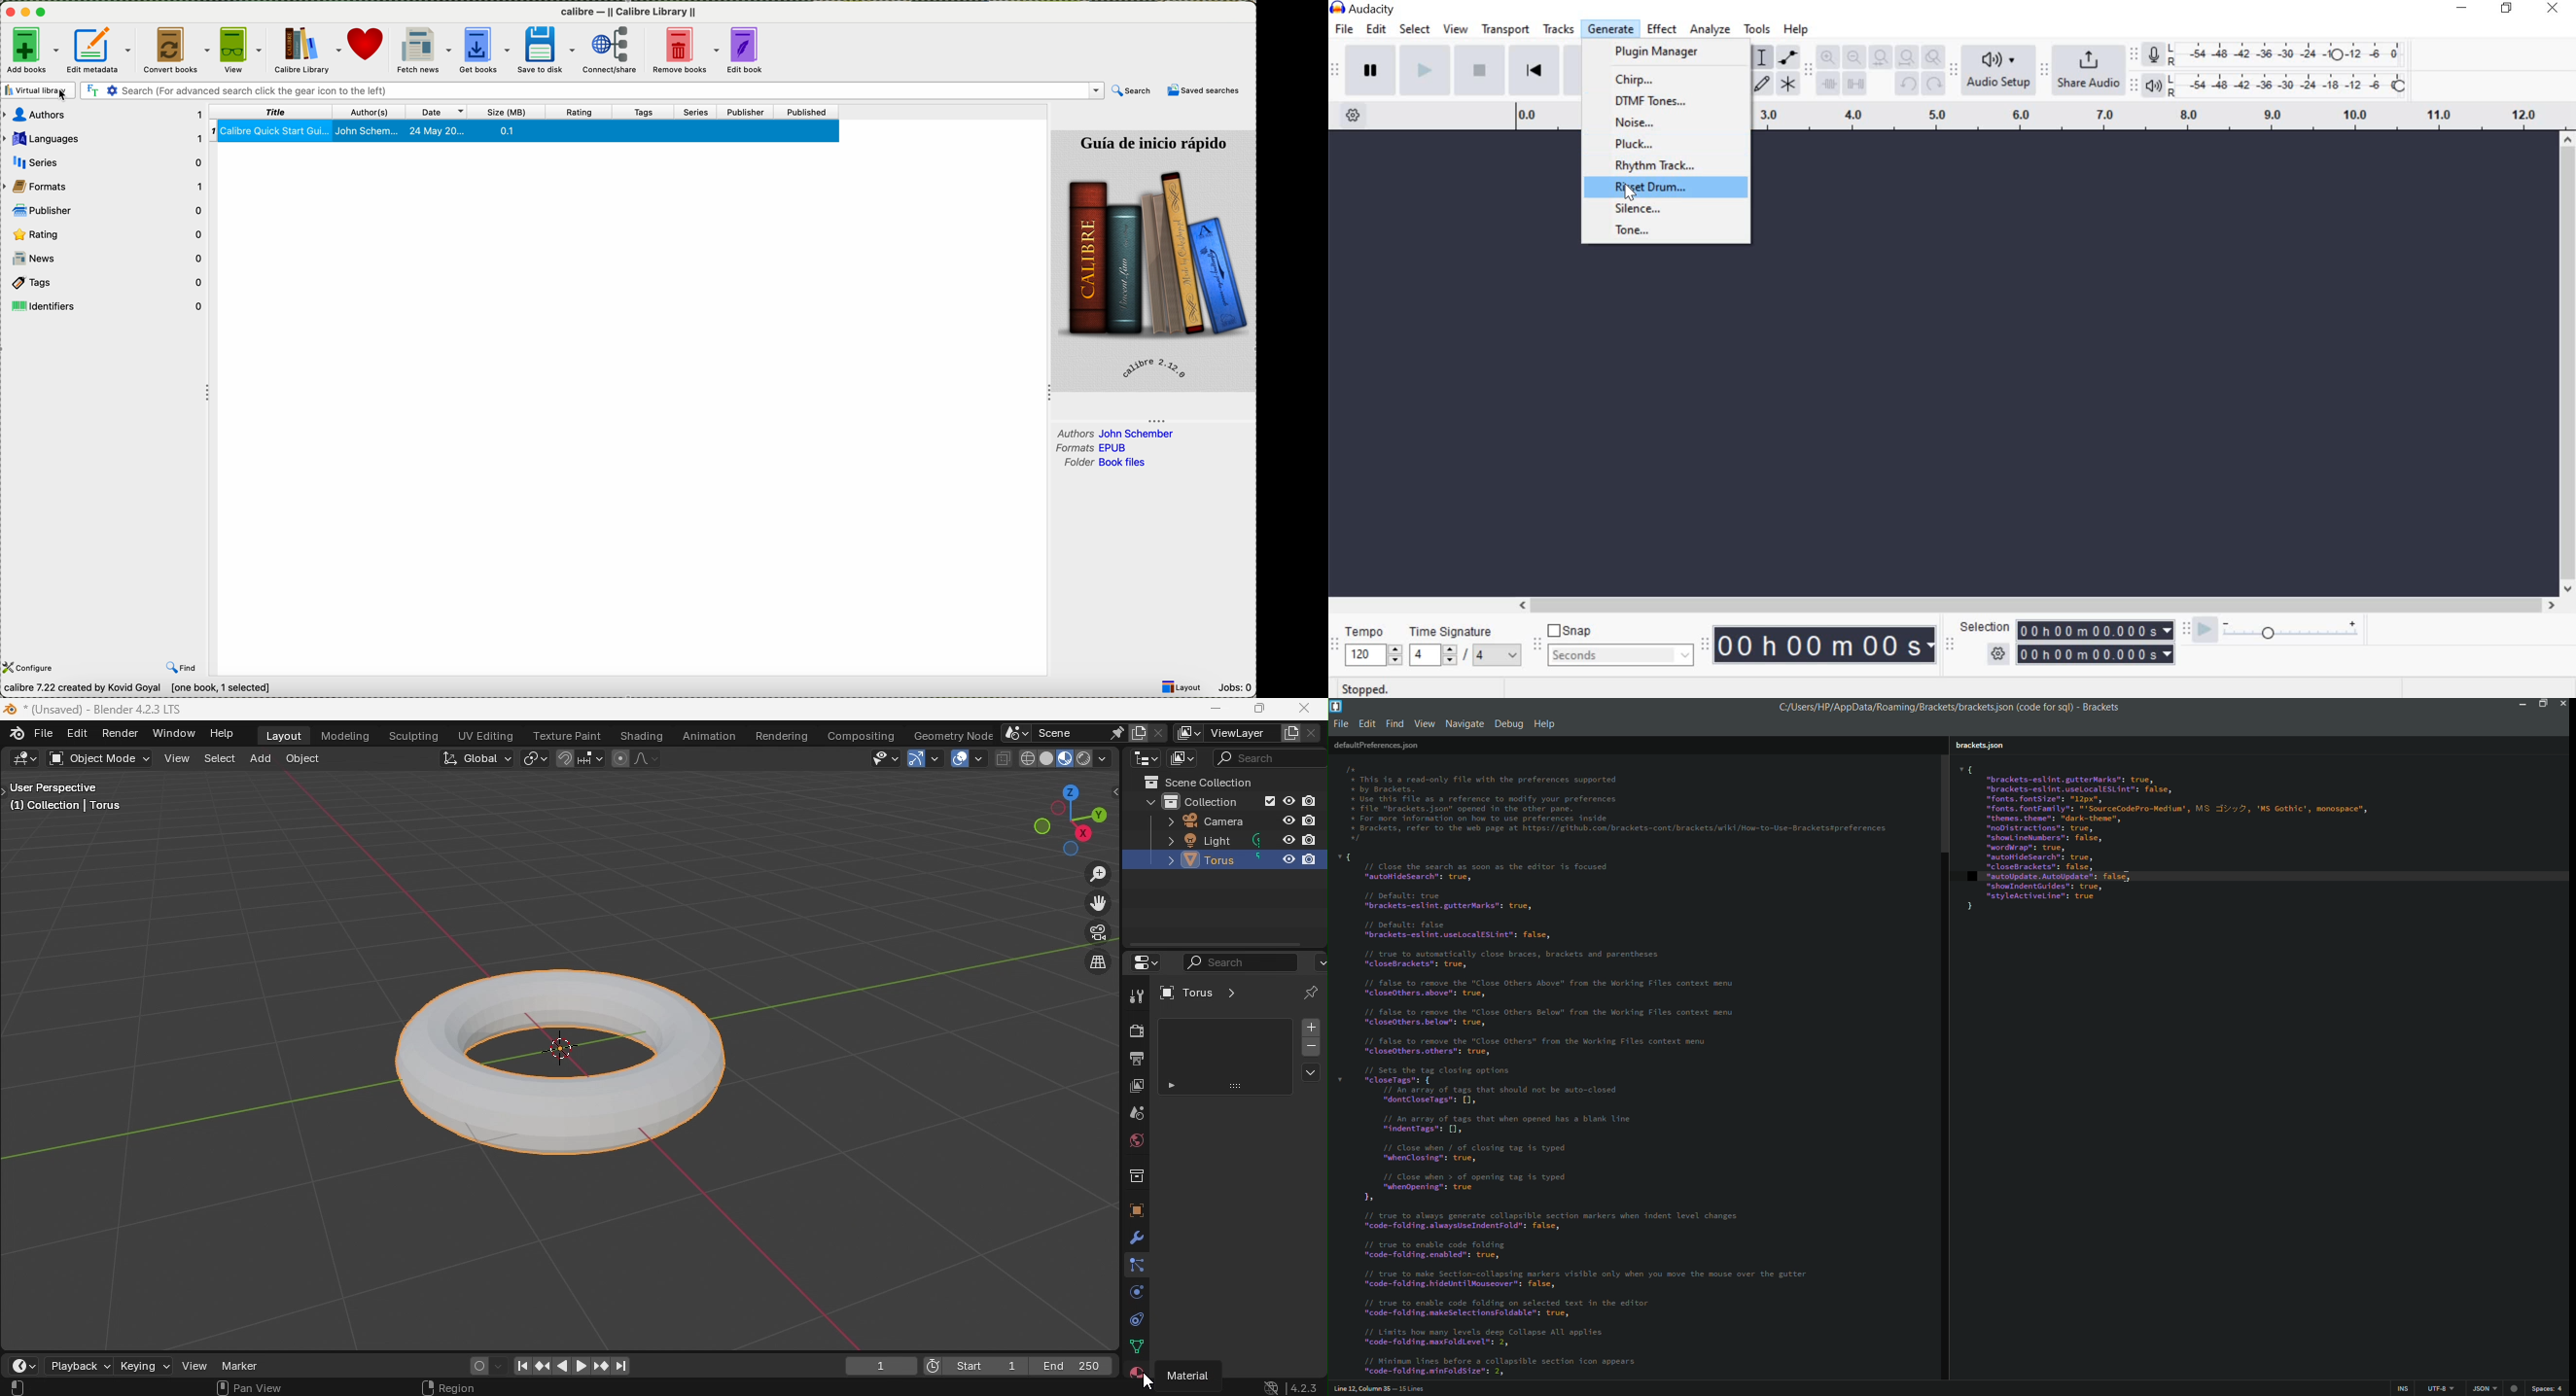 The image size is (2576, 1400). I want to click on record, so click(2516, 1387).